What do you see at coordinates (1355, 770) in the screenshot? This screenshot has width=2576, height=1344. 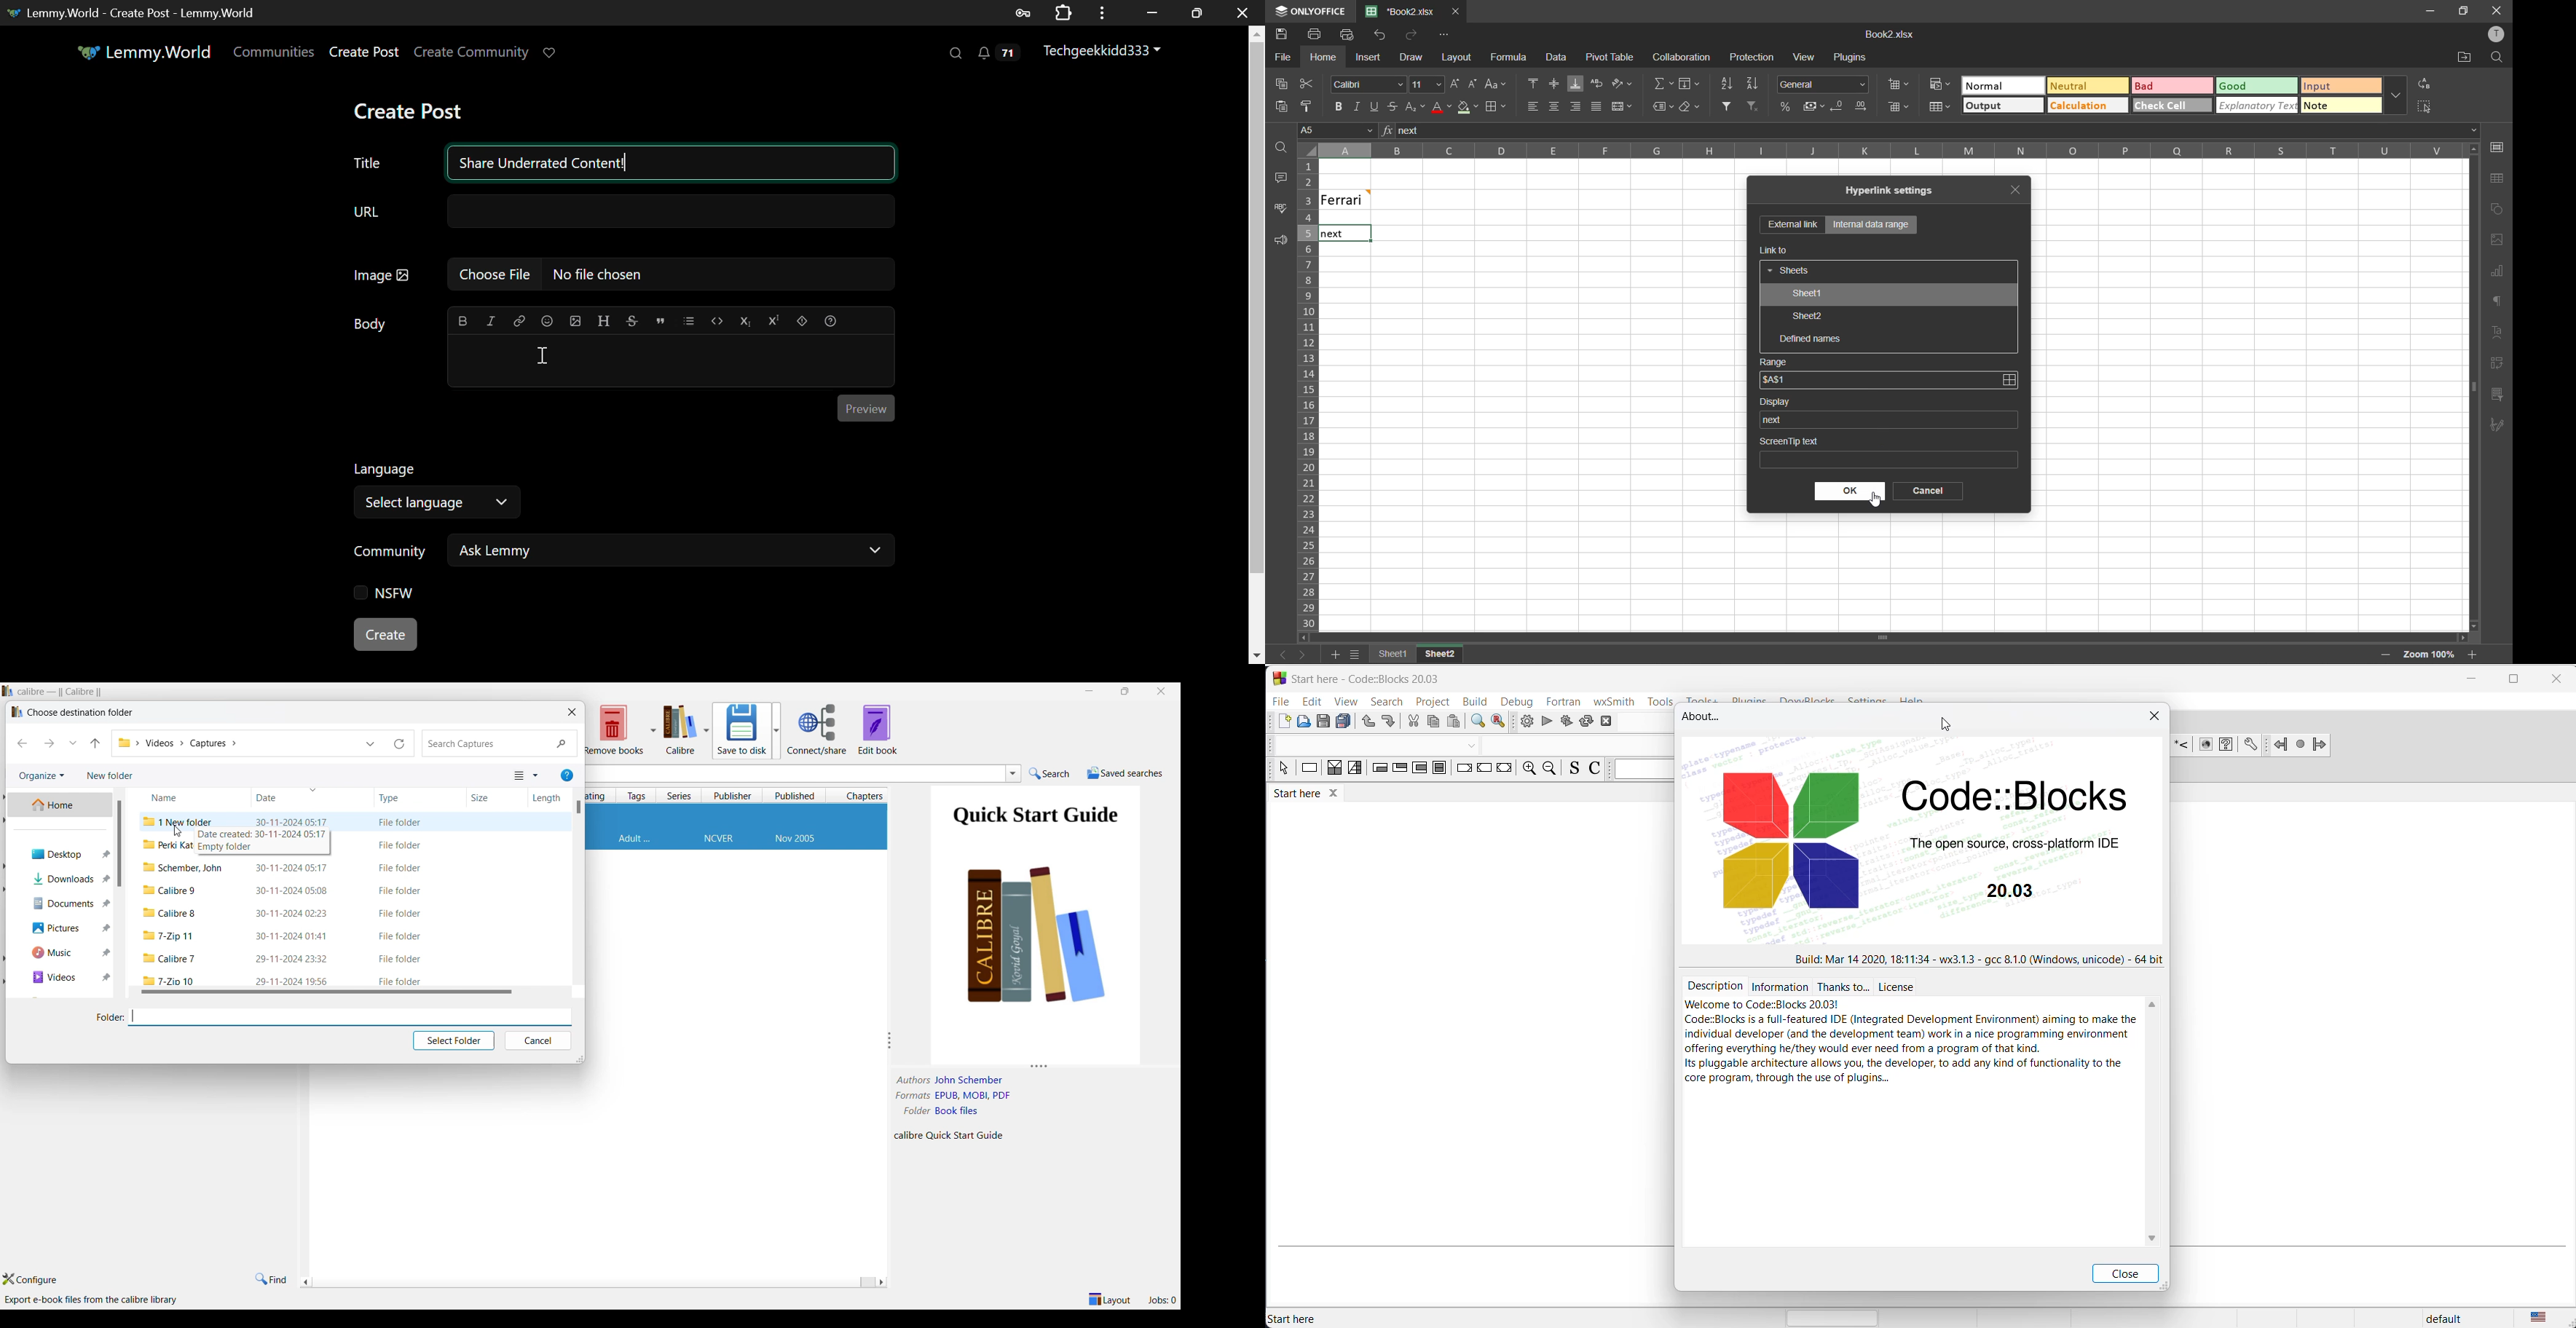 I see `selection` at bounding box center [1355, 770].